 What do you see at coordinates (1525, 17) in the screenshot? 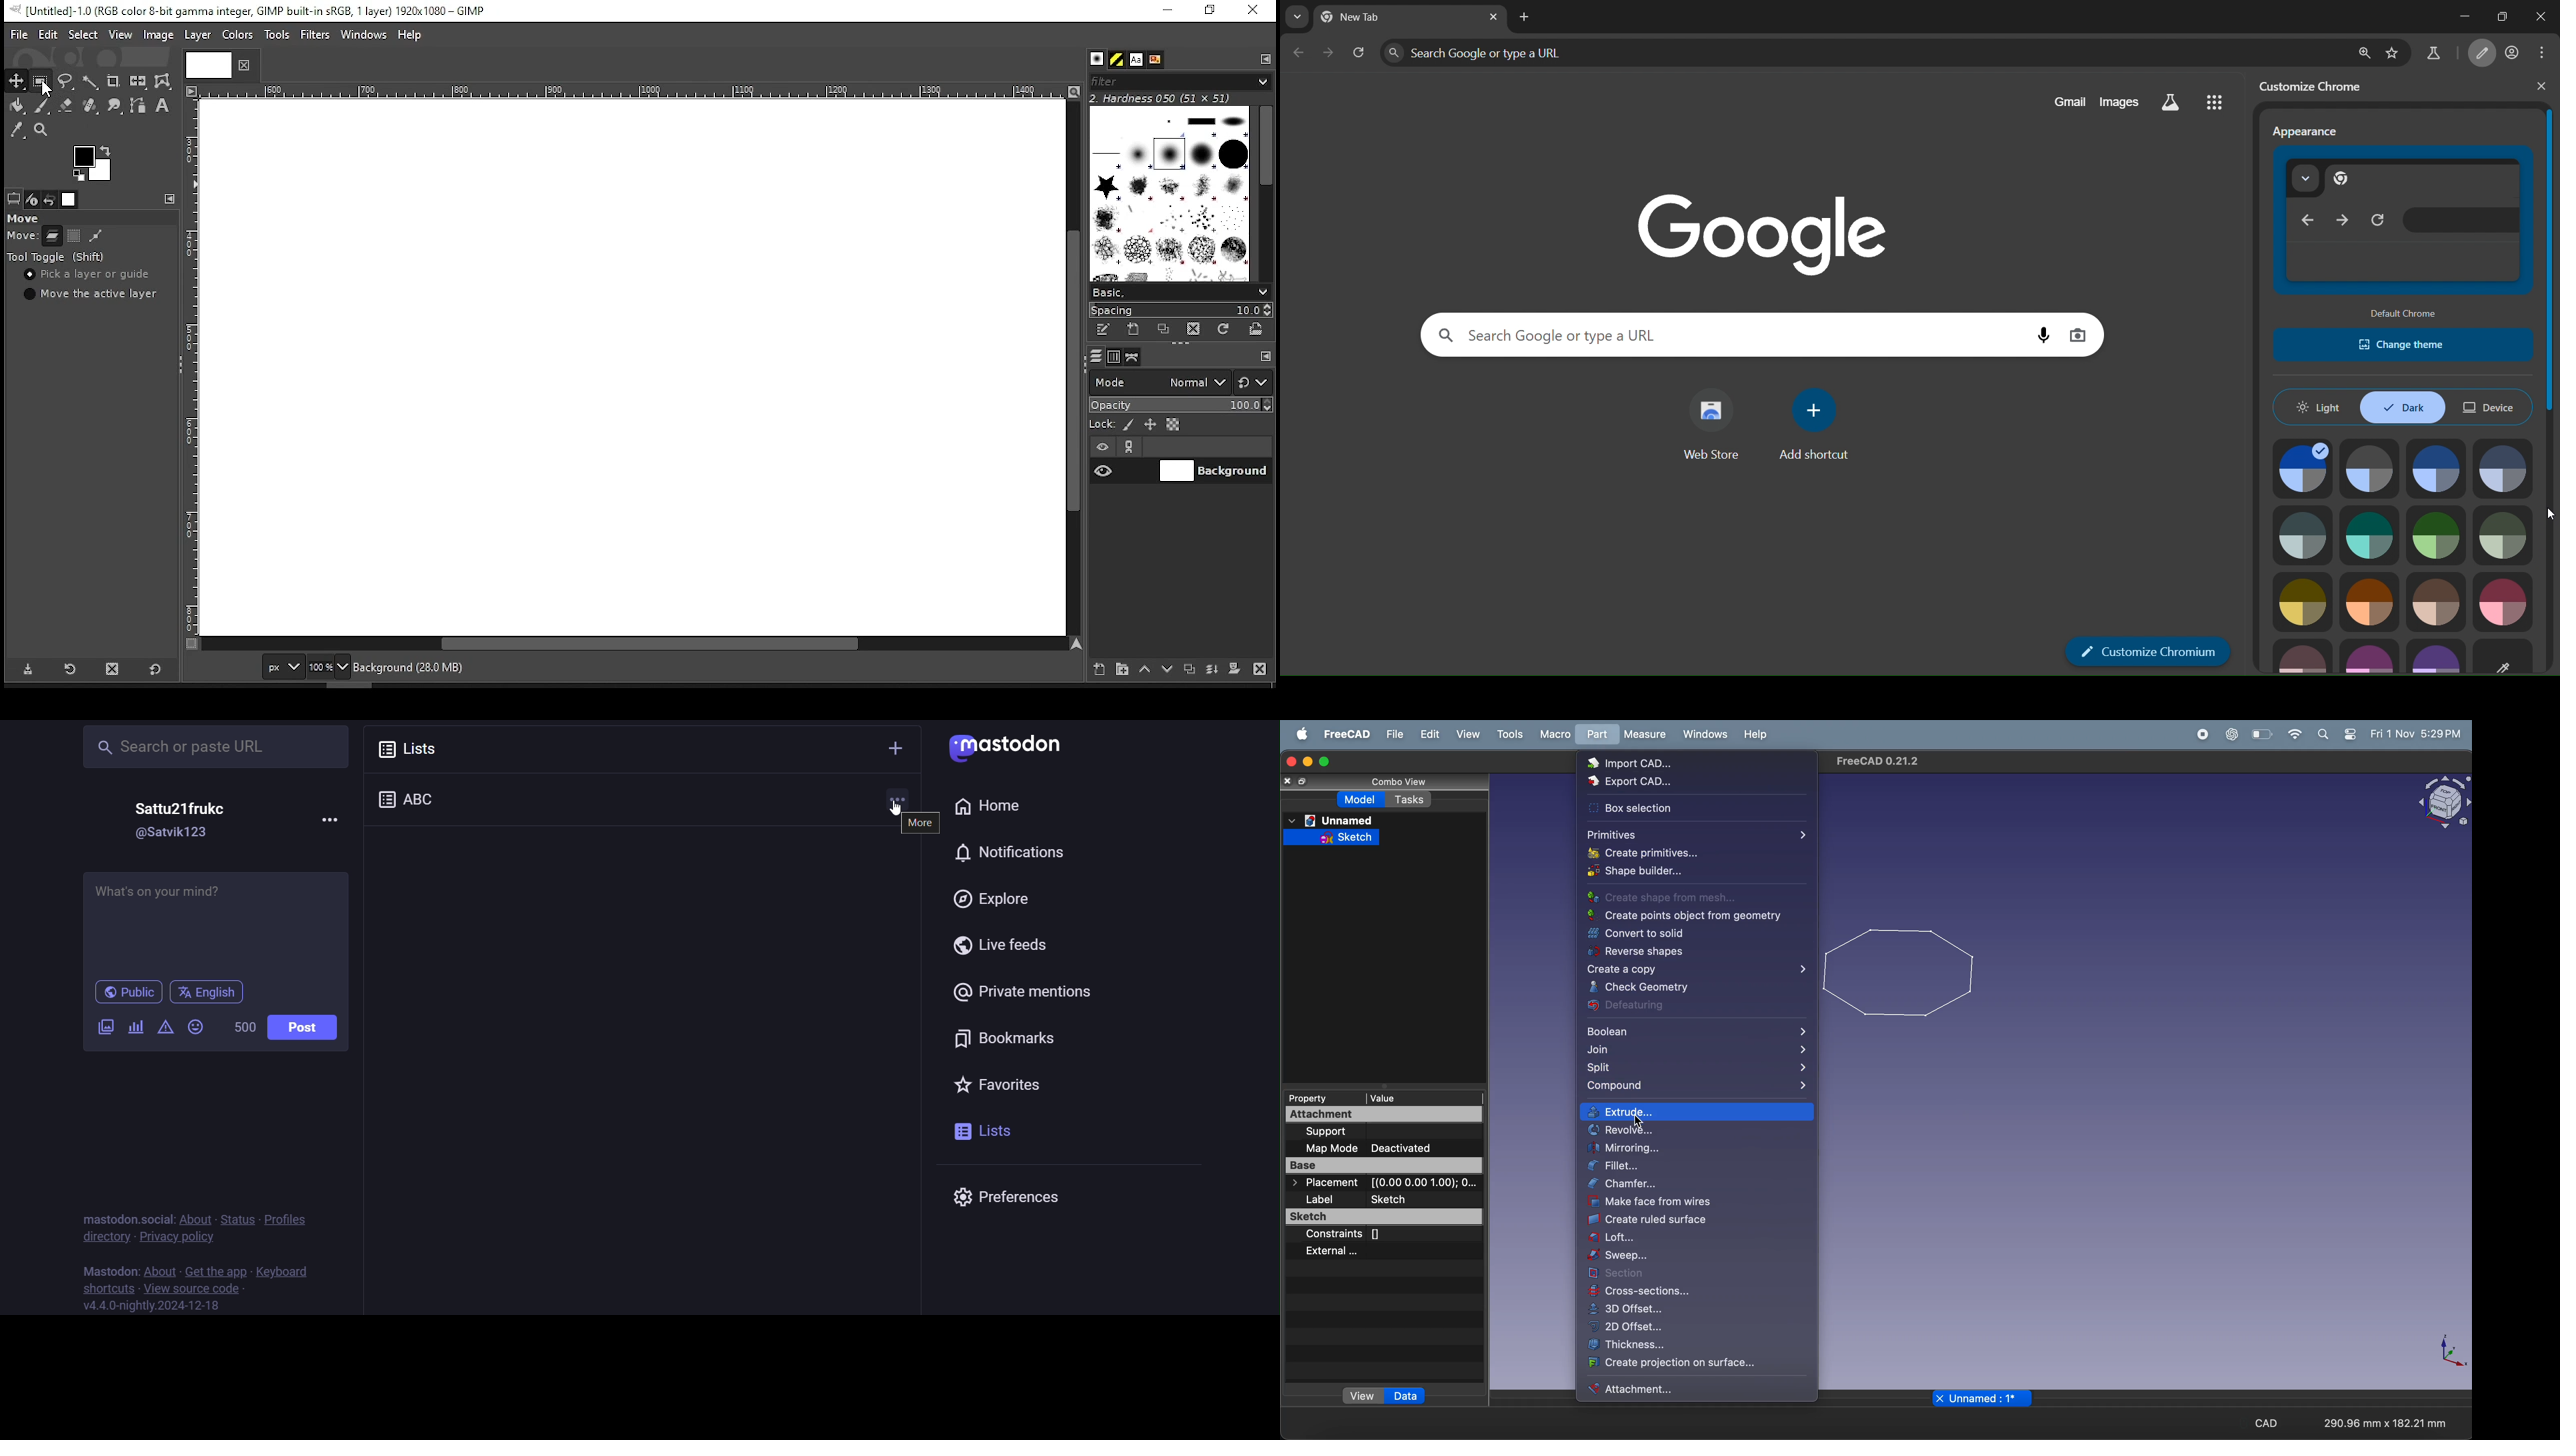
I see `new tab` at bounding box center [1525, 17].